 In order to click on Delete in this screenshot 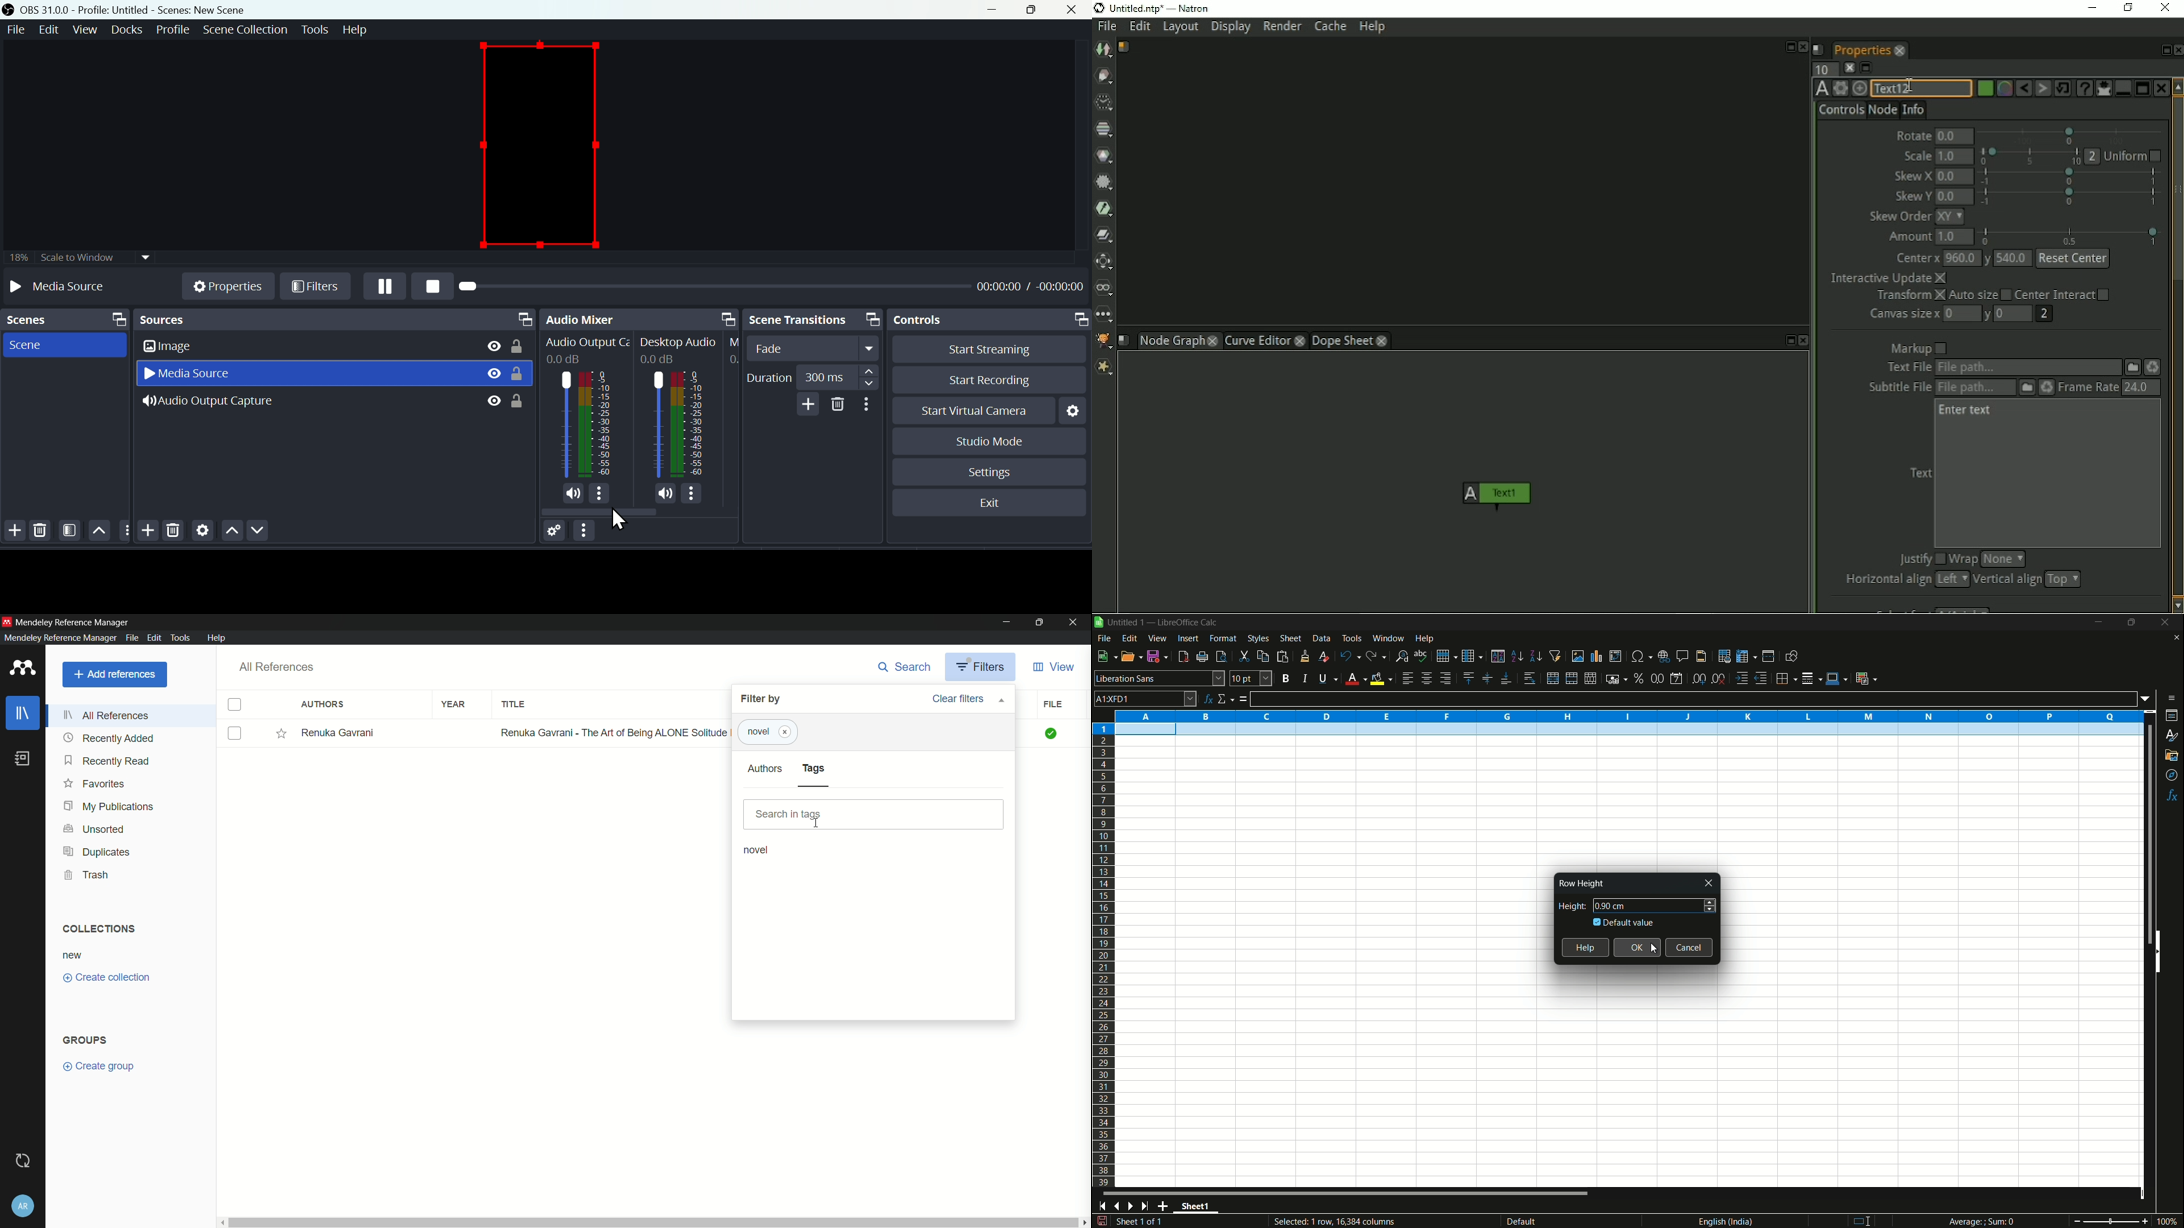, I will do `click(836, 404)`.